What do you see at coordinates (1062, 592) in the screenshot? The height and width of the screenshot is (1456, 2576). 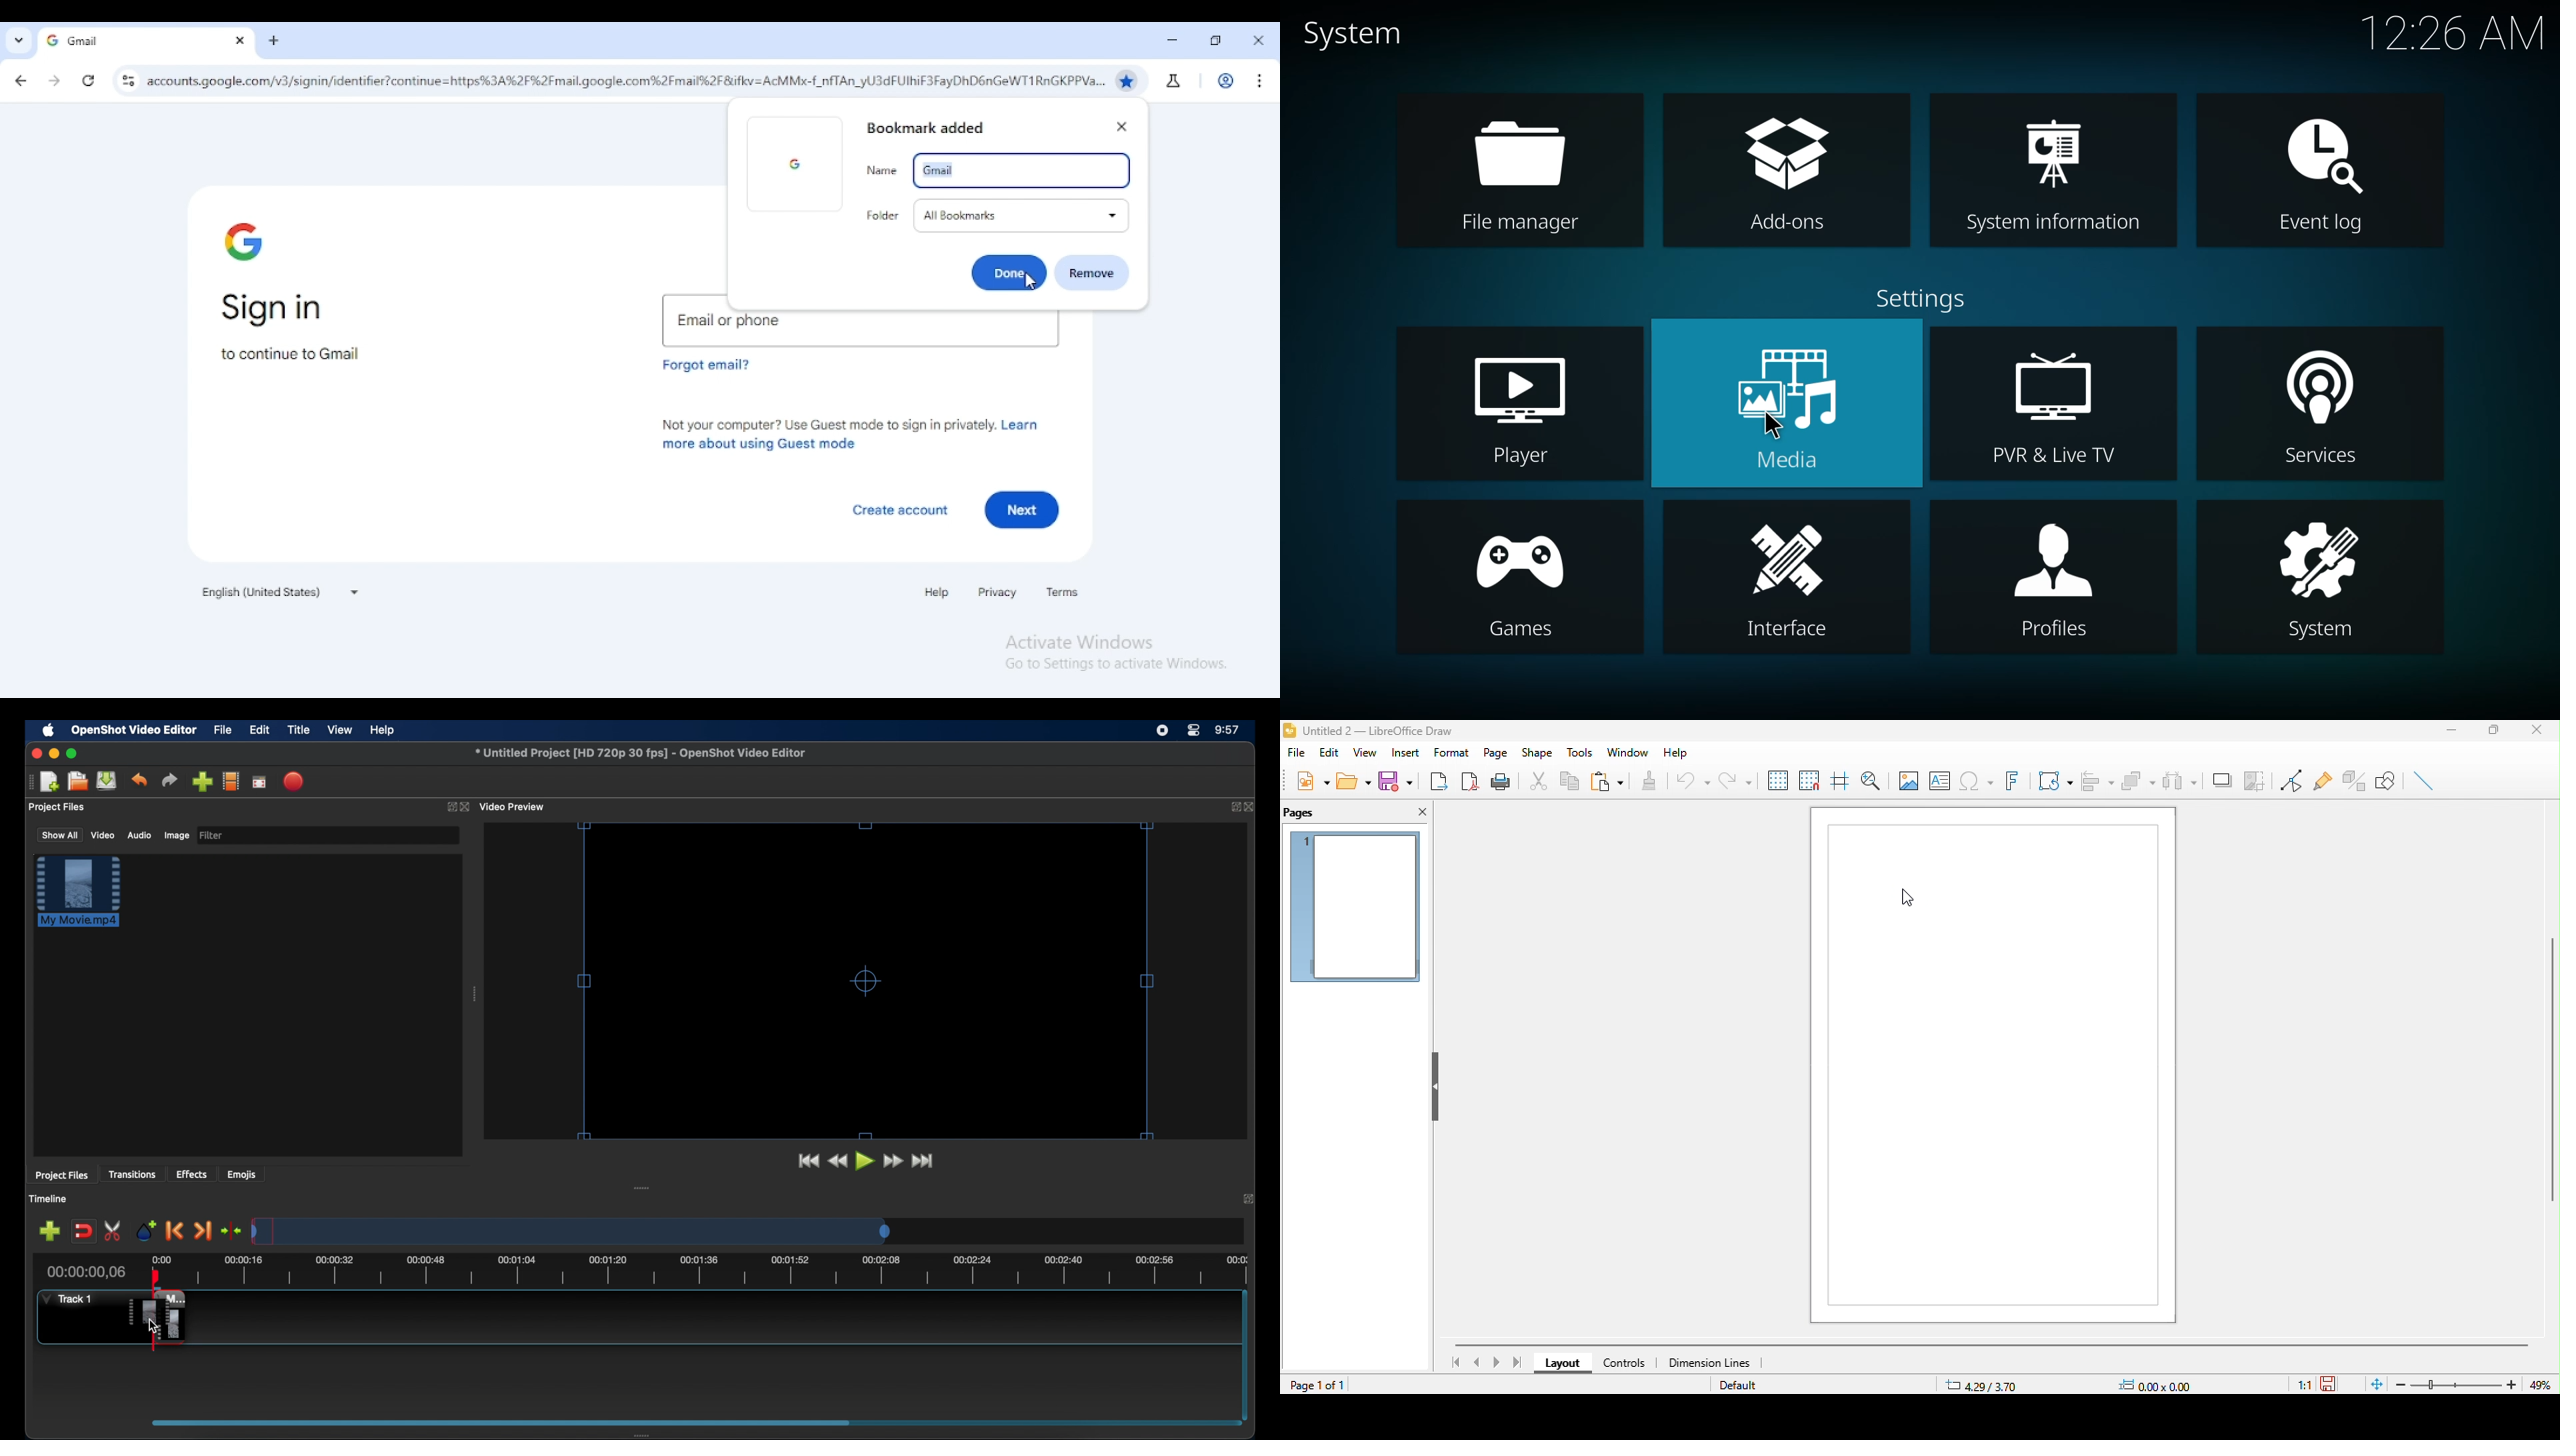 I see `terms` at bounding box center [1062, 592].